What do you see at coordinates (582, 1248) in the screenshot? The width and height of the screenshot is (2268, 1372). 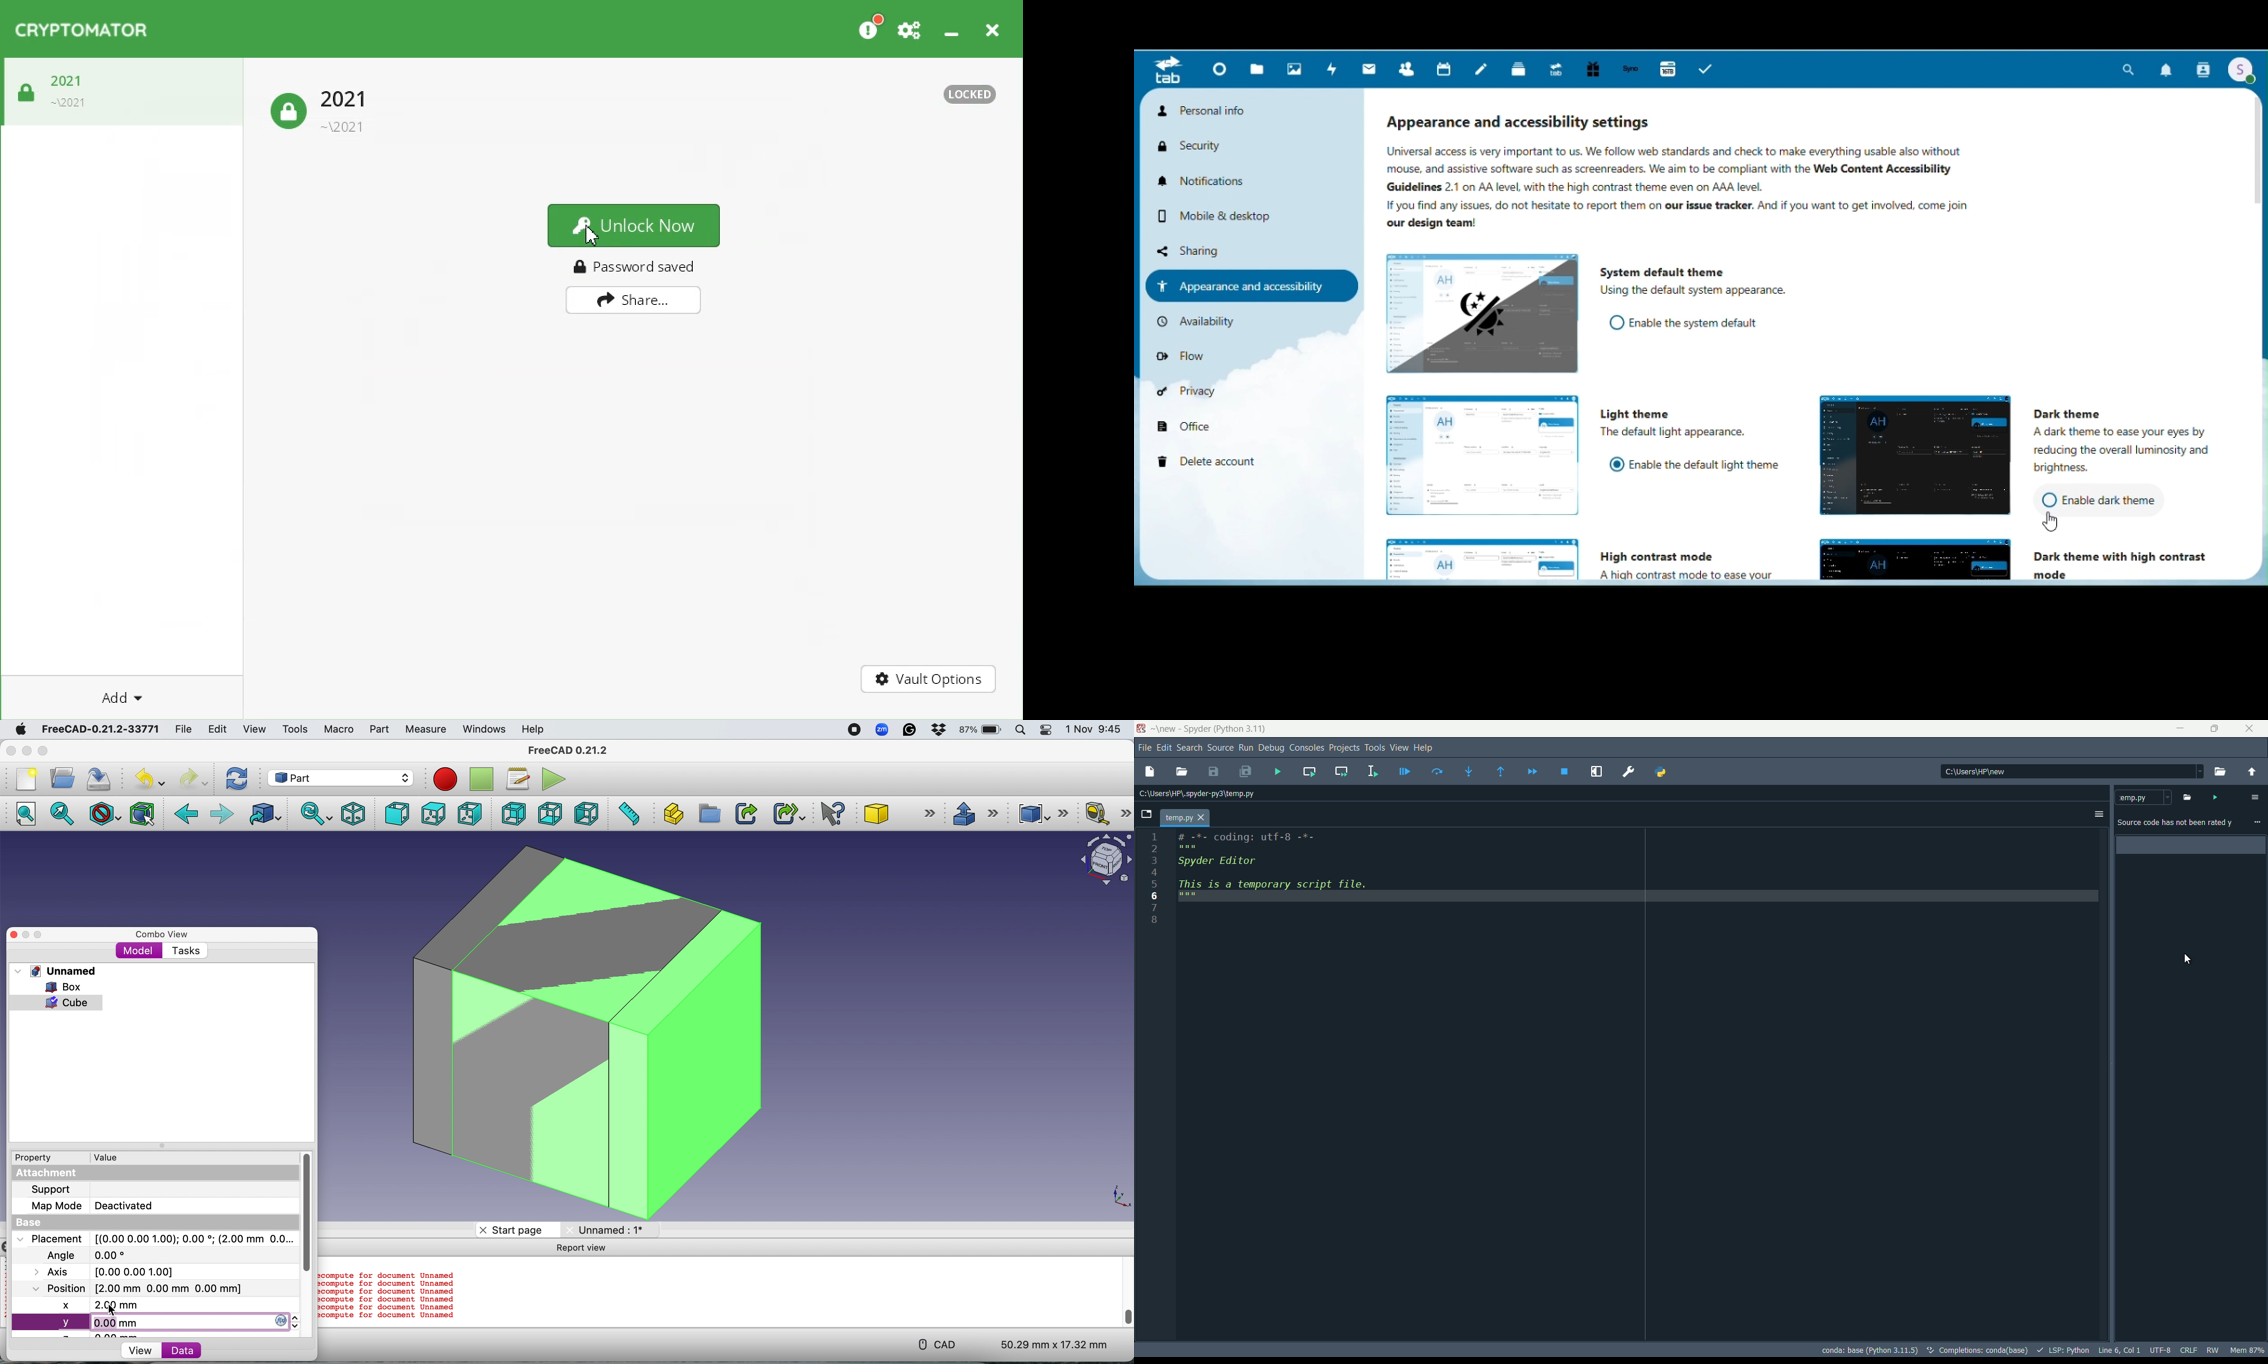 I see `Report view` at bounding box center [582, 1248].